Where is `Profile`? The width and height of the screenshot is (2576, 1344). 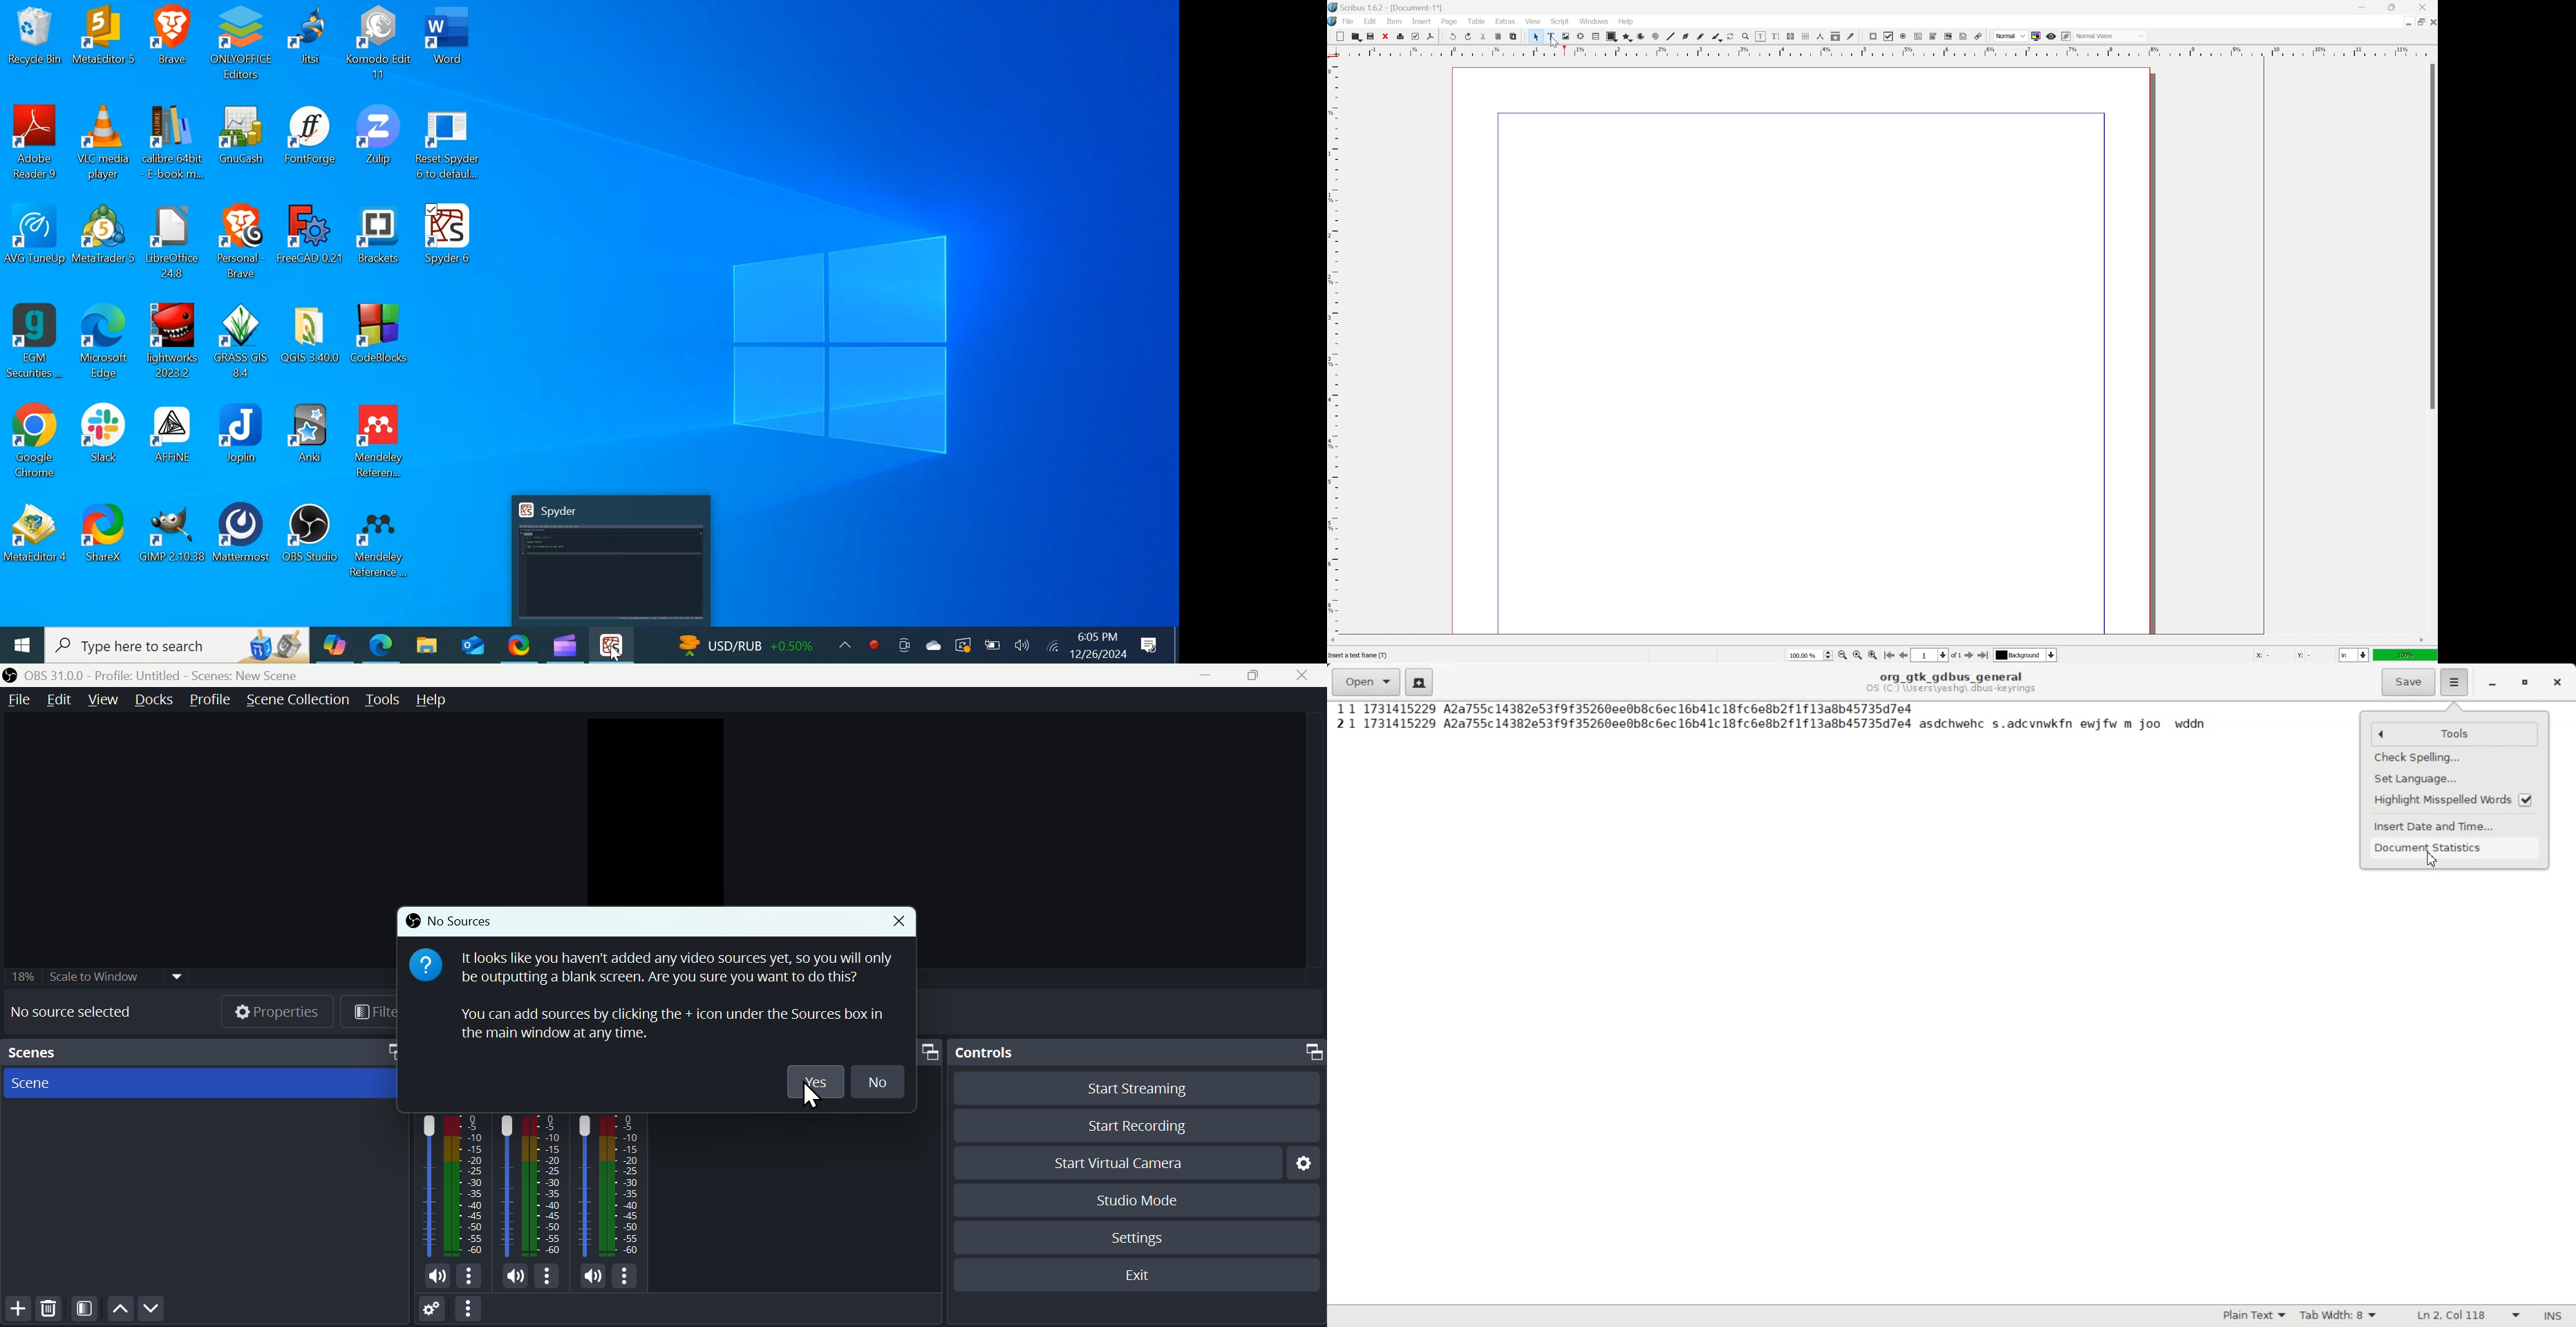 Profile is located at coordinates (214, 699).